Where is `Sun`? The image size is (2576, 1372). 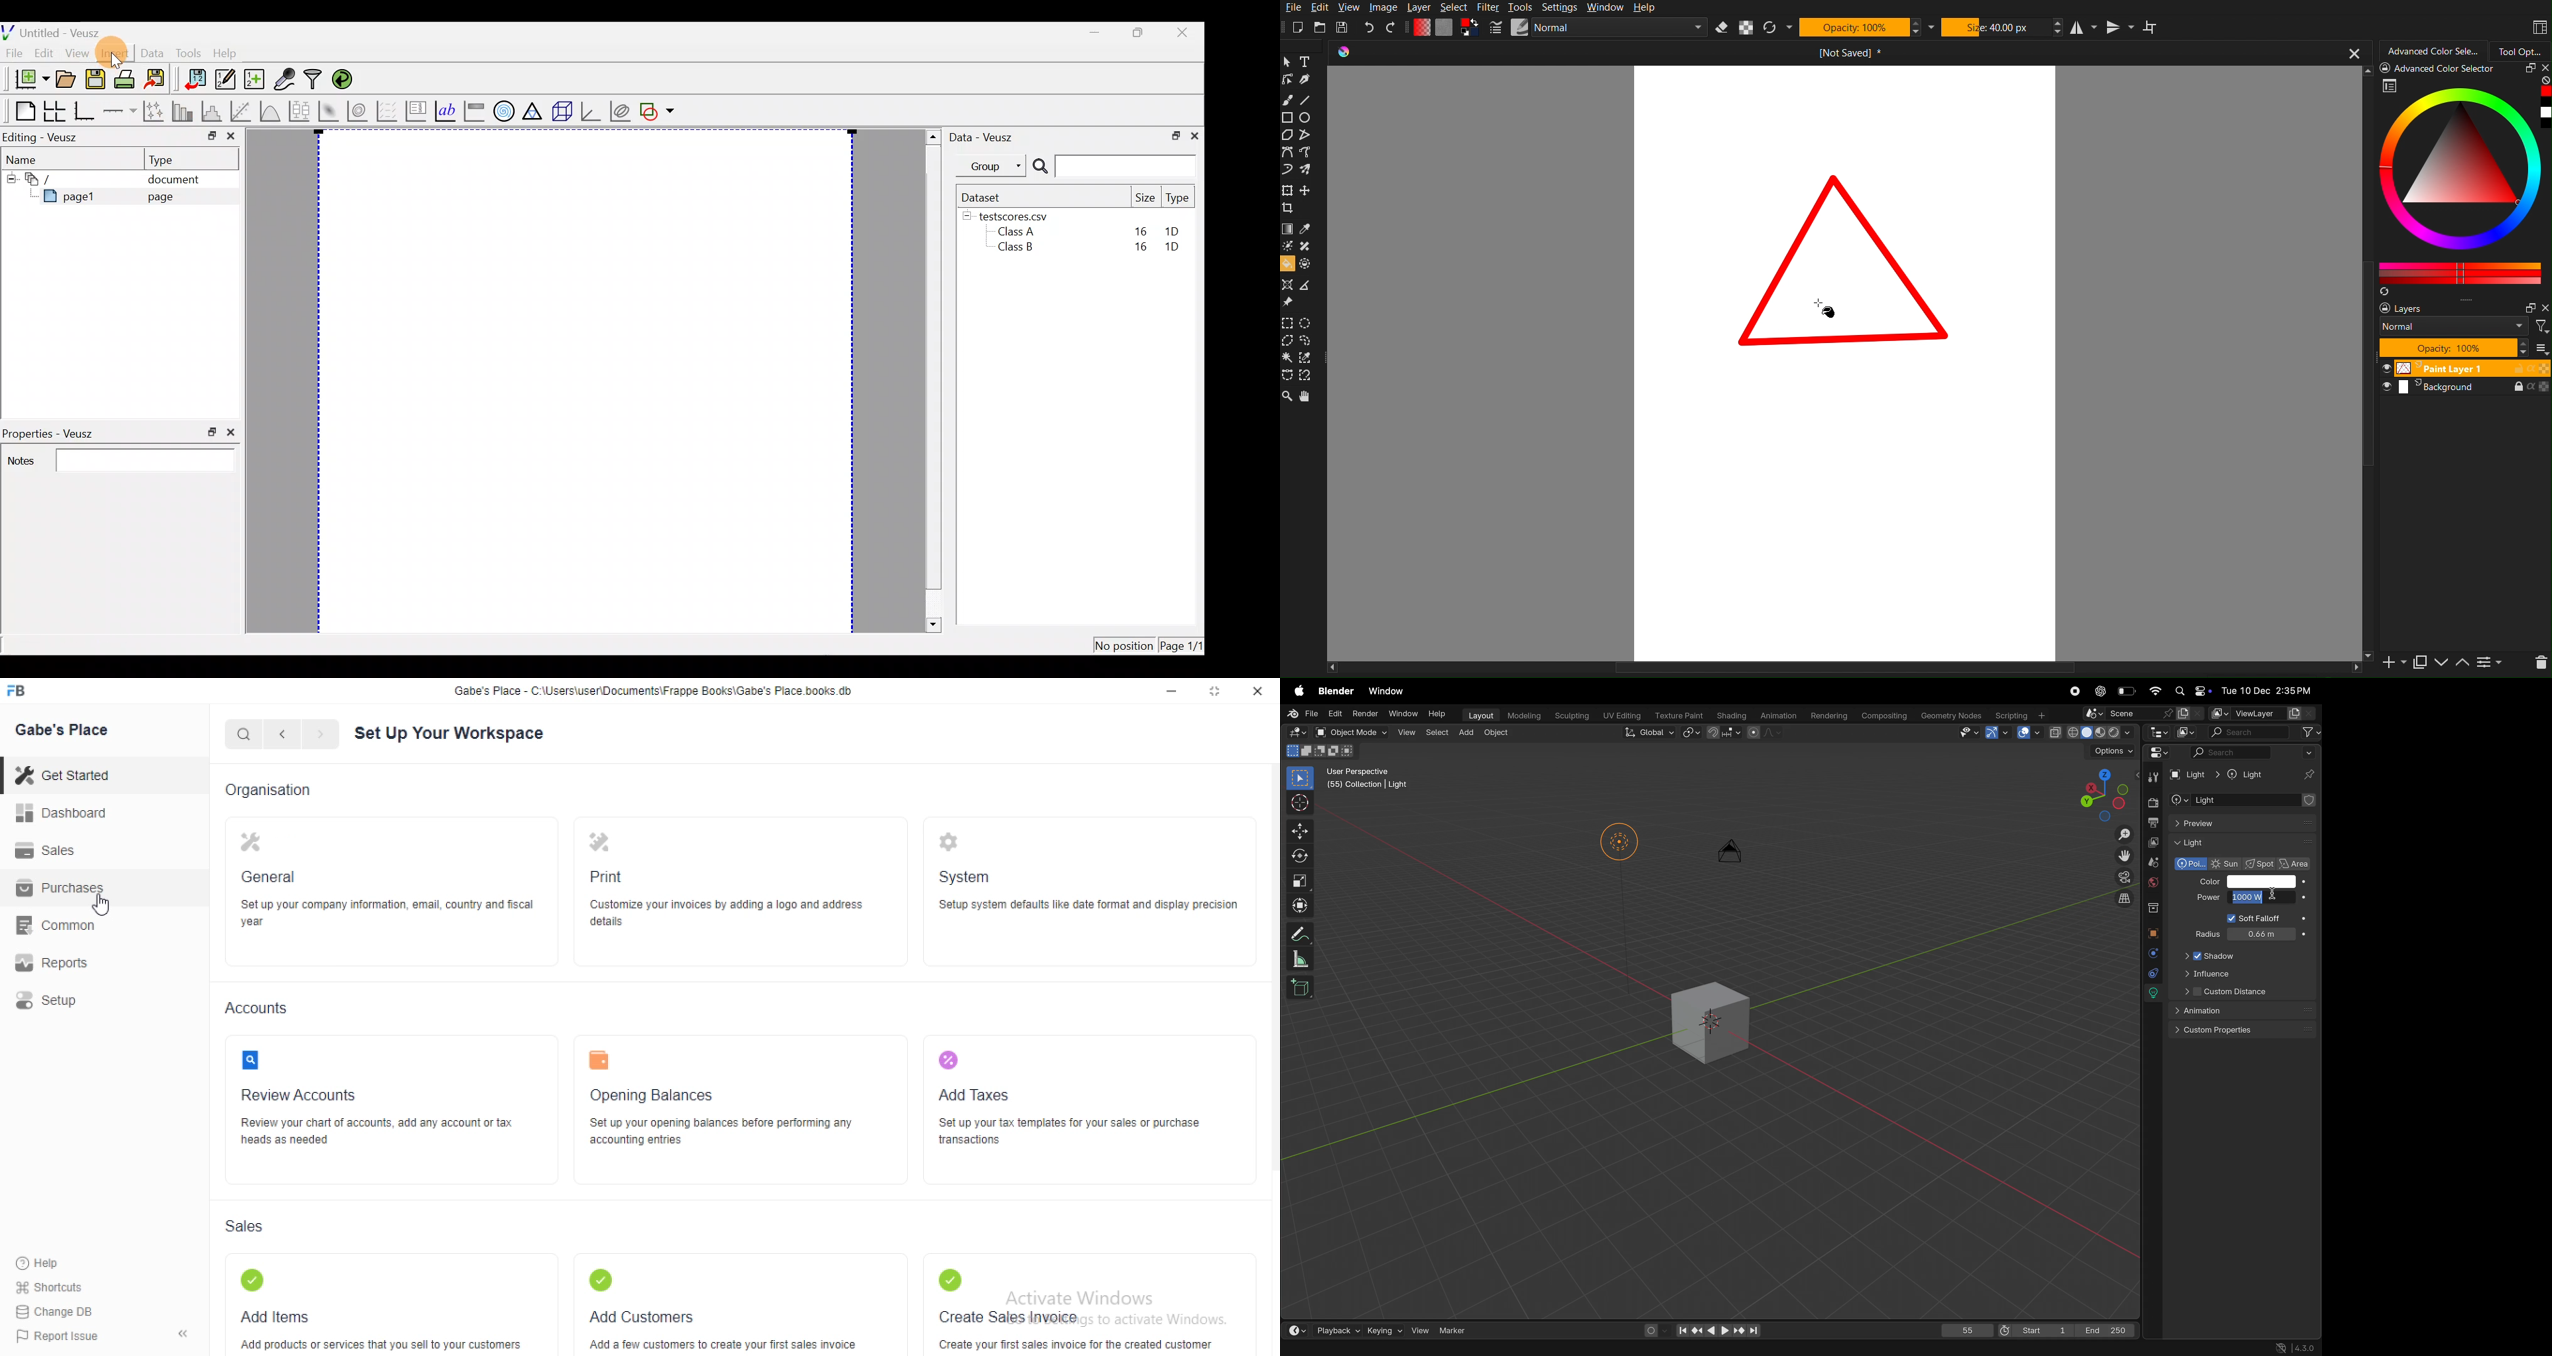 Sun is located at coordinates (2227, 865).